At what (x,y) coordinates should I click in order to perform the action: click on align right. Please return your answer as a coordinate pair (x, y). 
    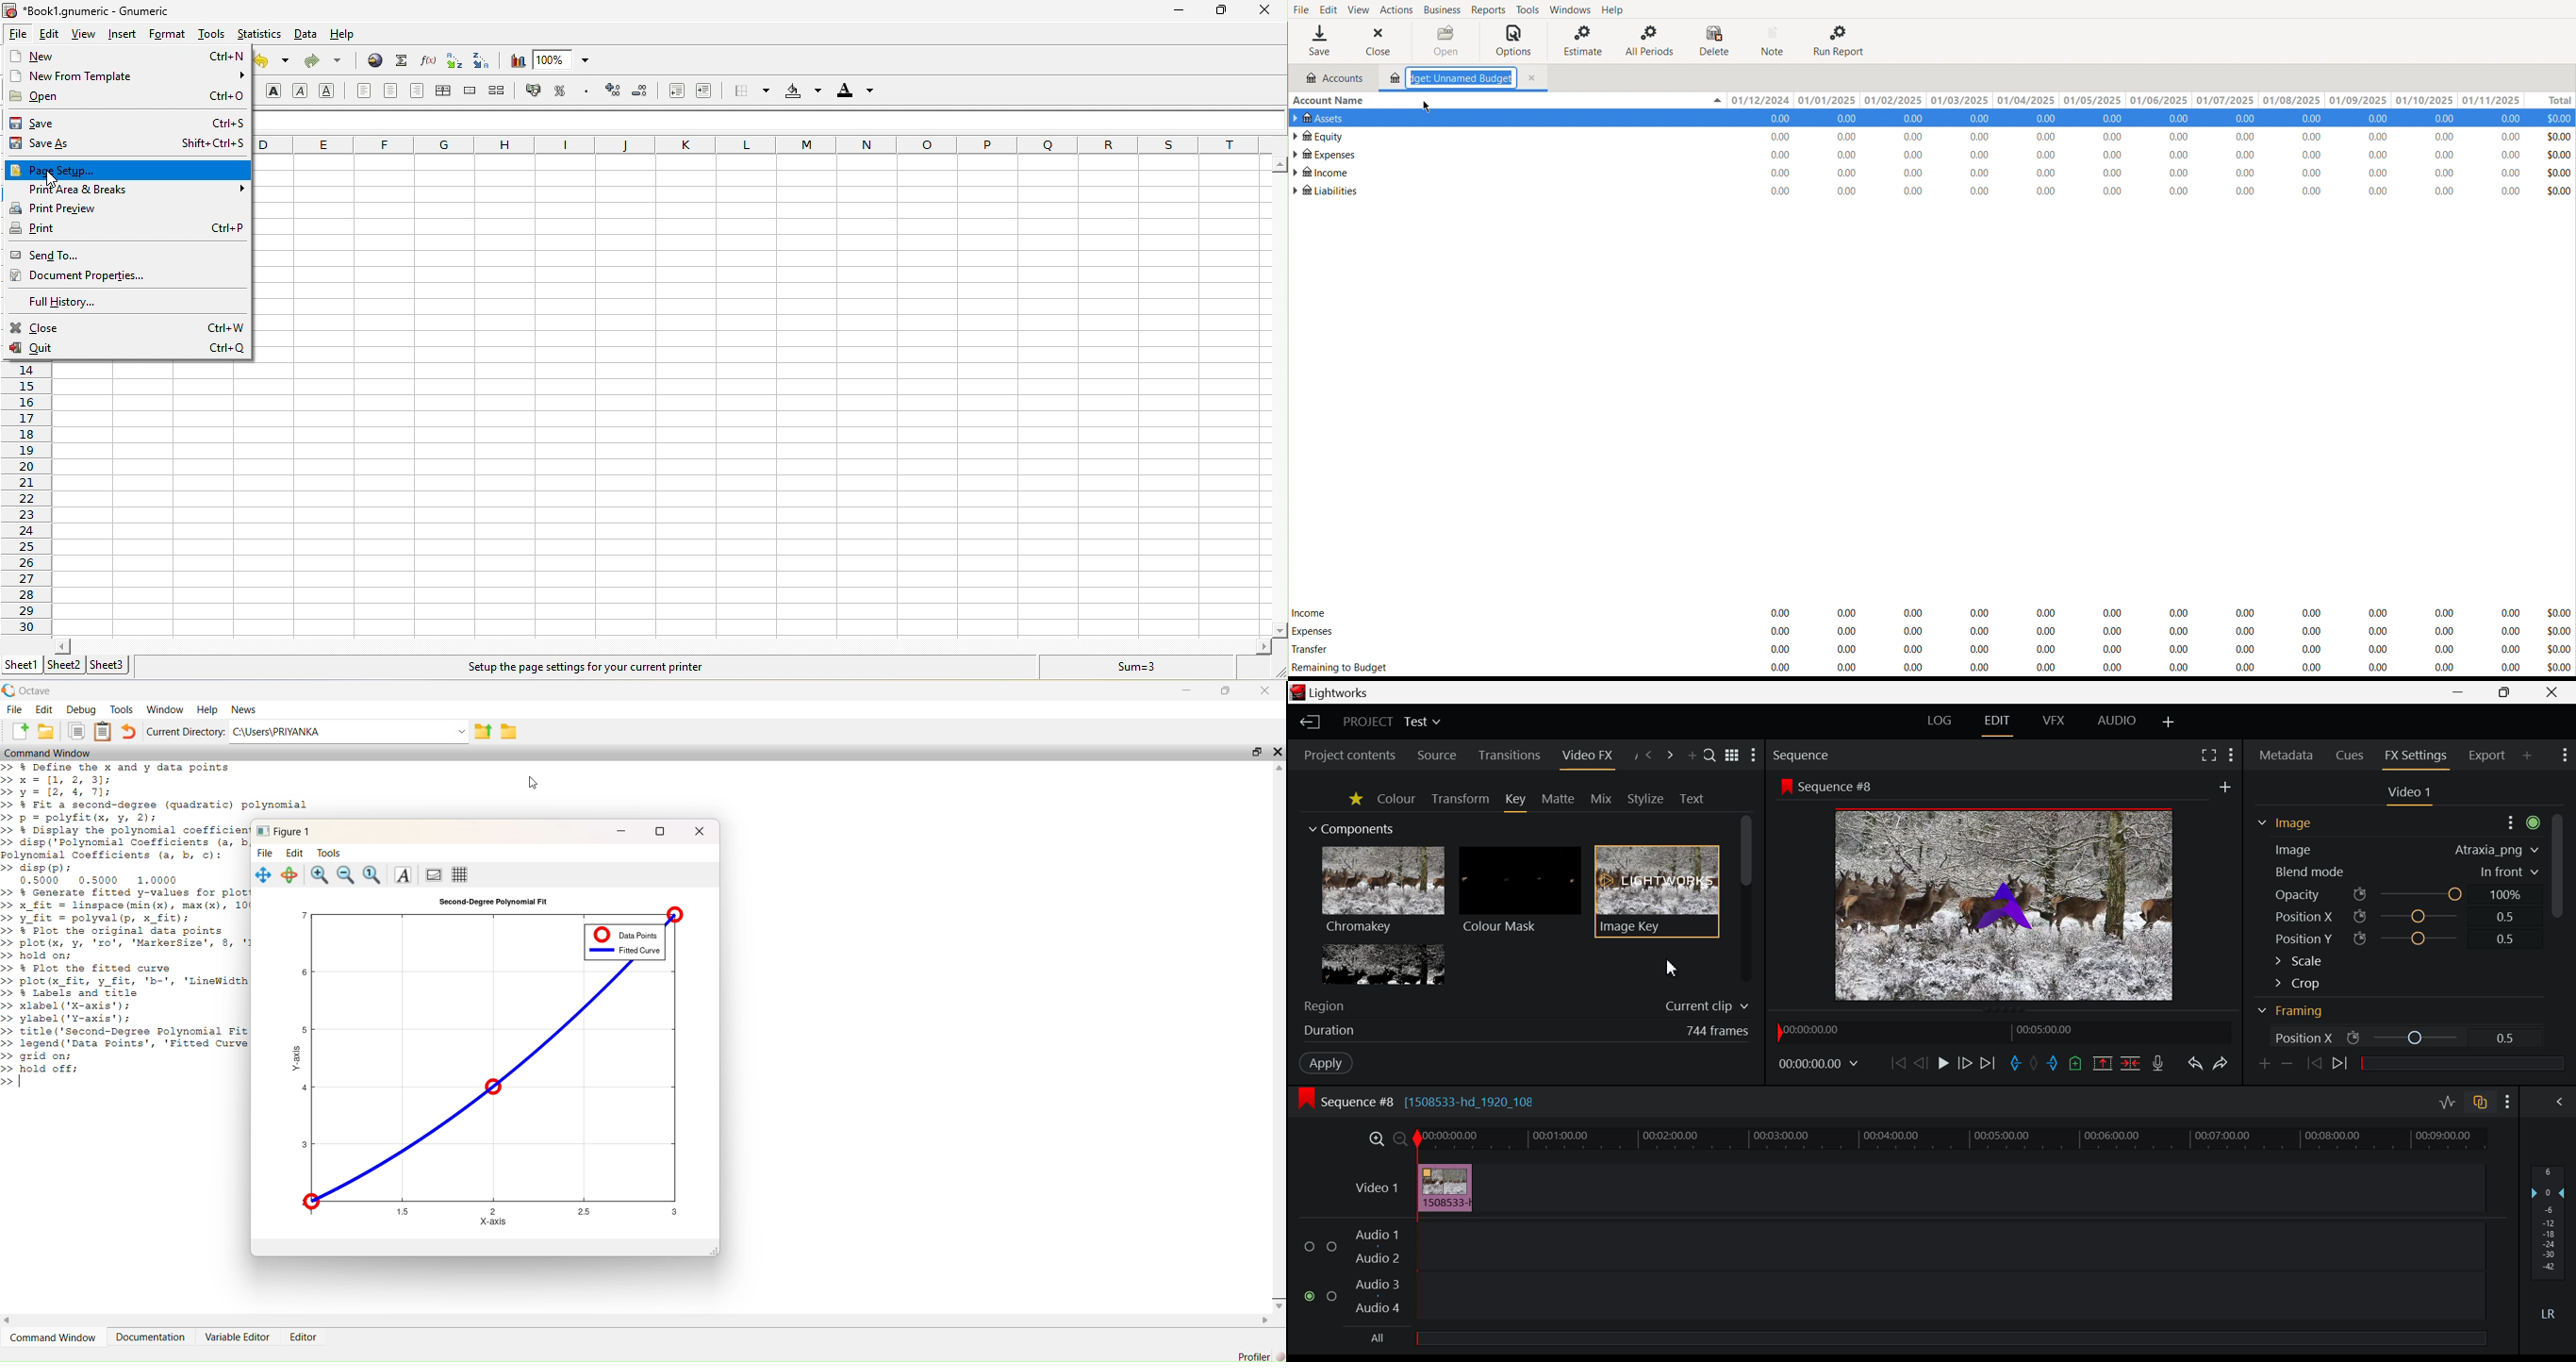
    Looking at the image, I should click on (419, 91).